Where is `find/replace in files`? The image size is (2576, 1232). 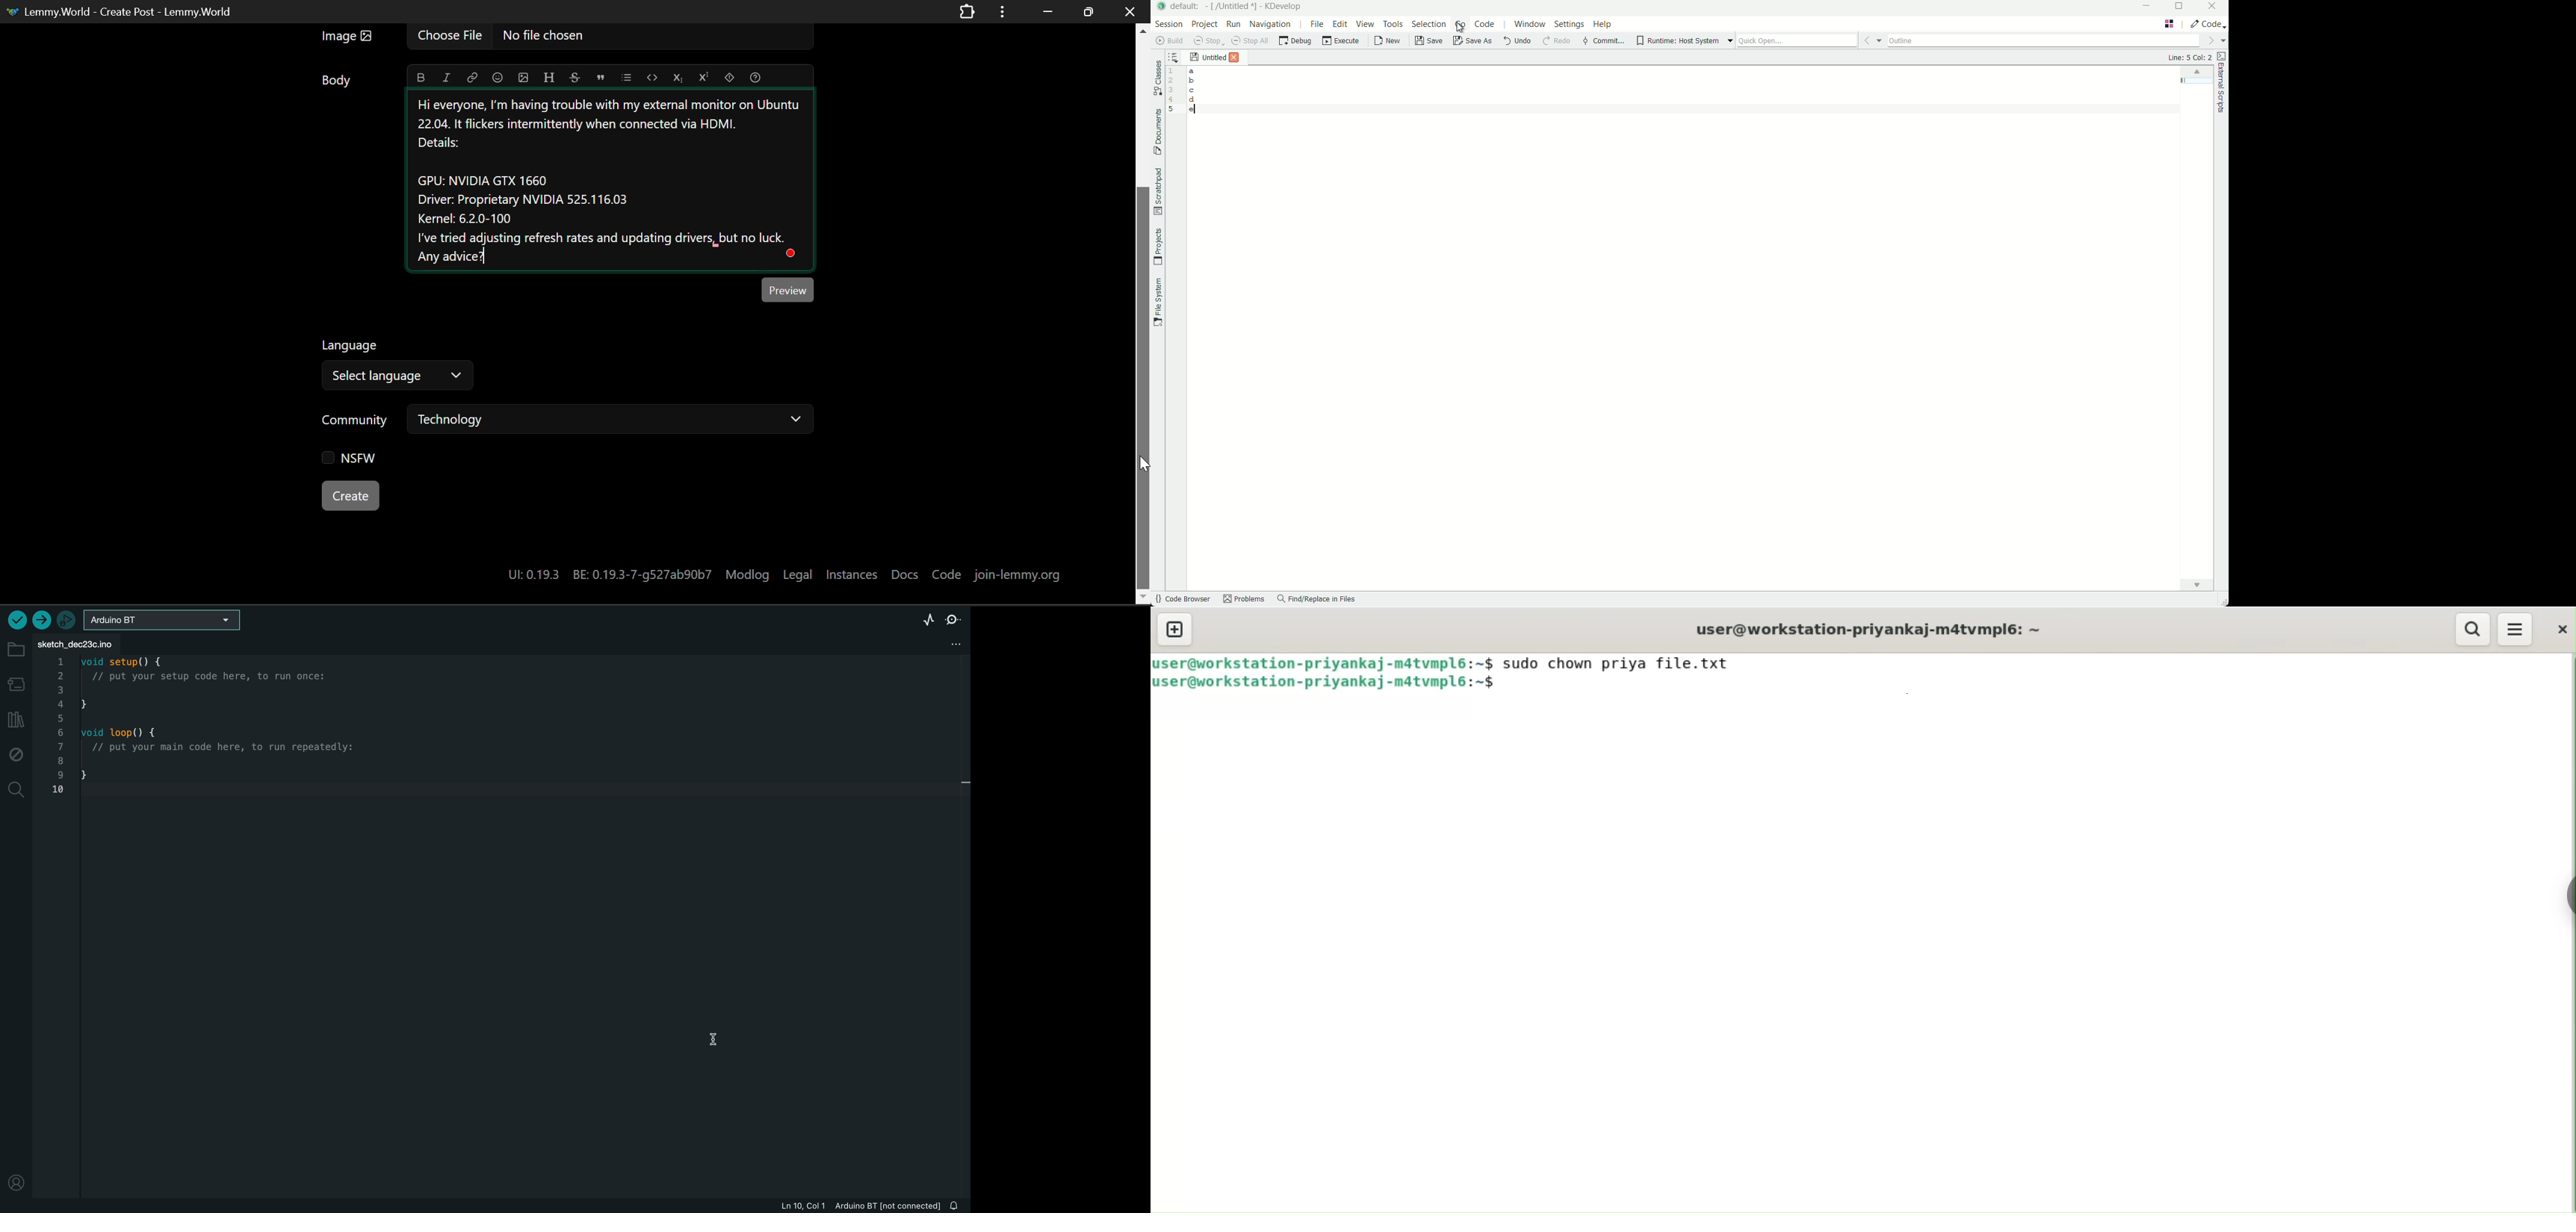
find/replace in files is located at coordinates (1318, 601).